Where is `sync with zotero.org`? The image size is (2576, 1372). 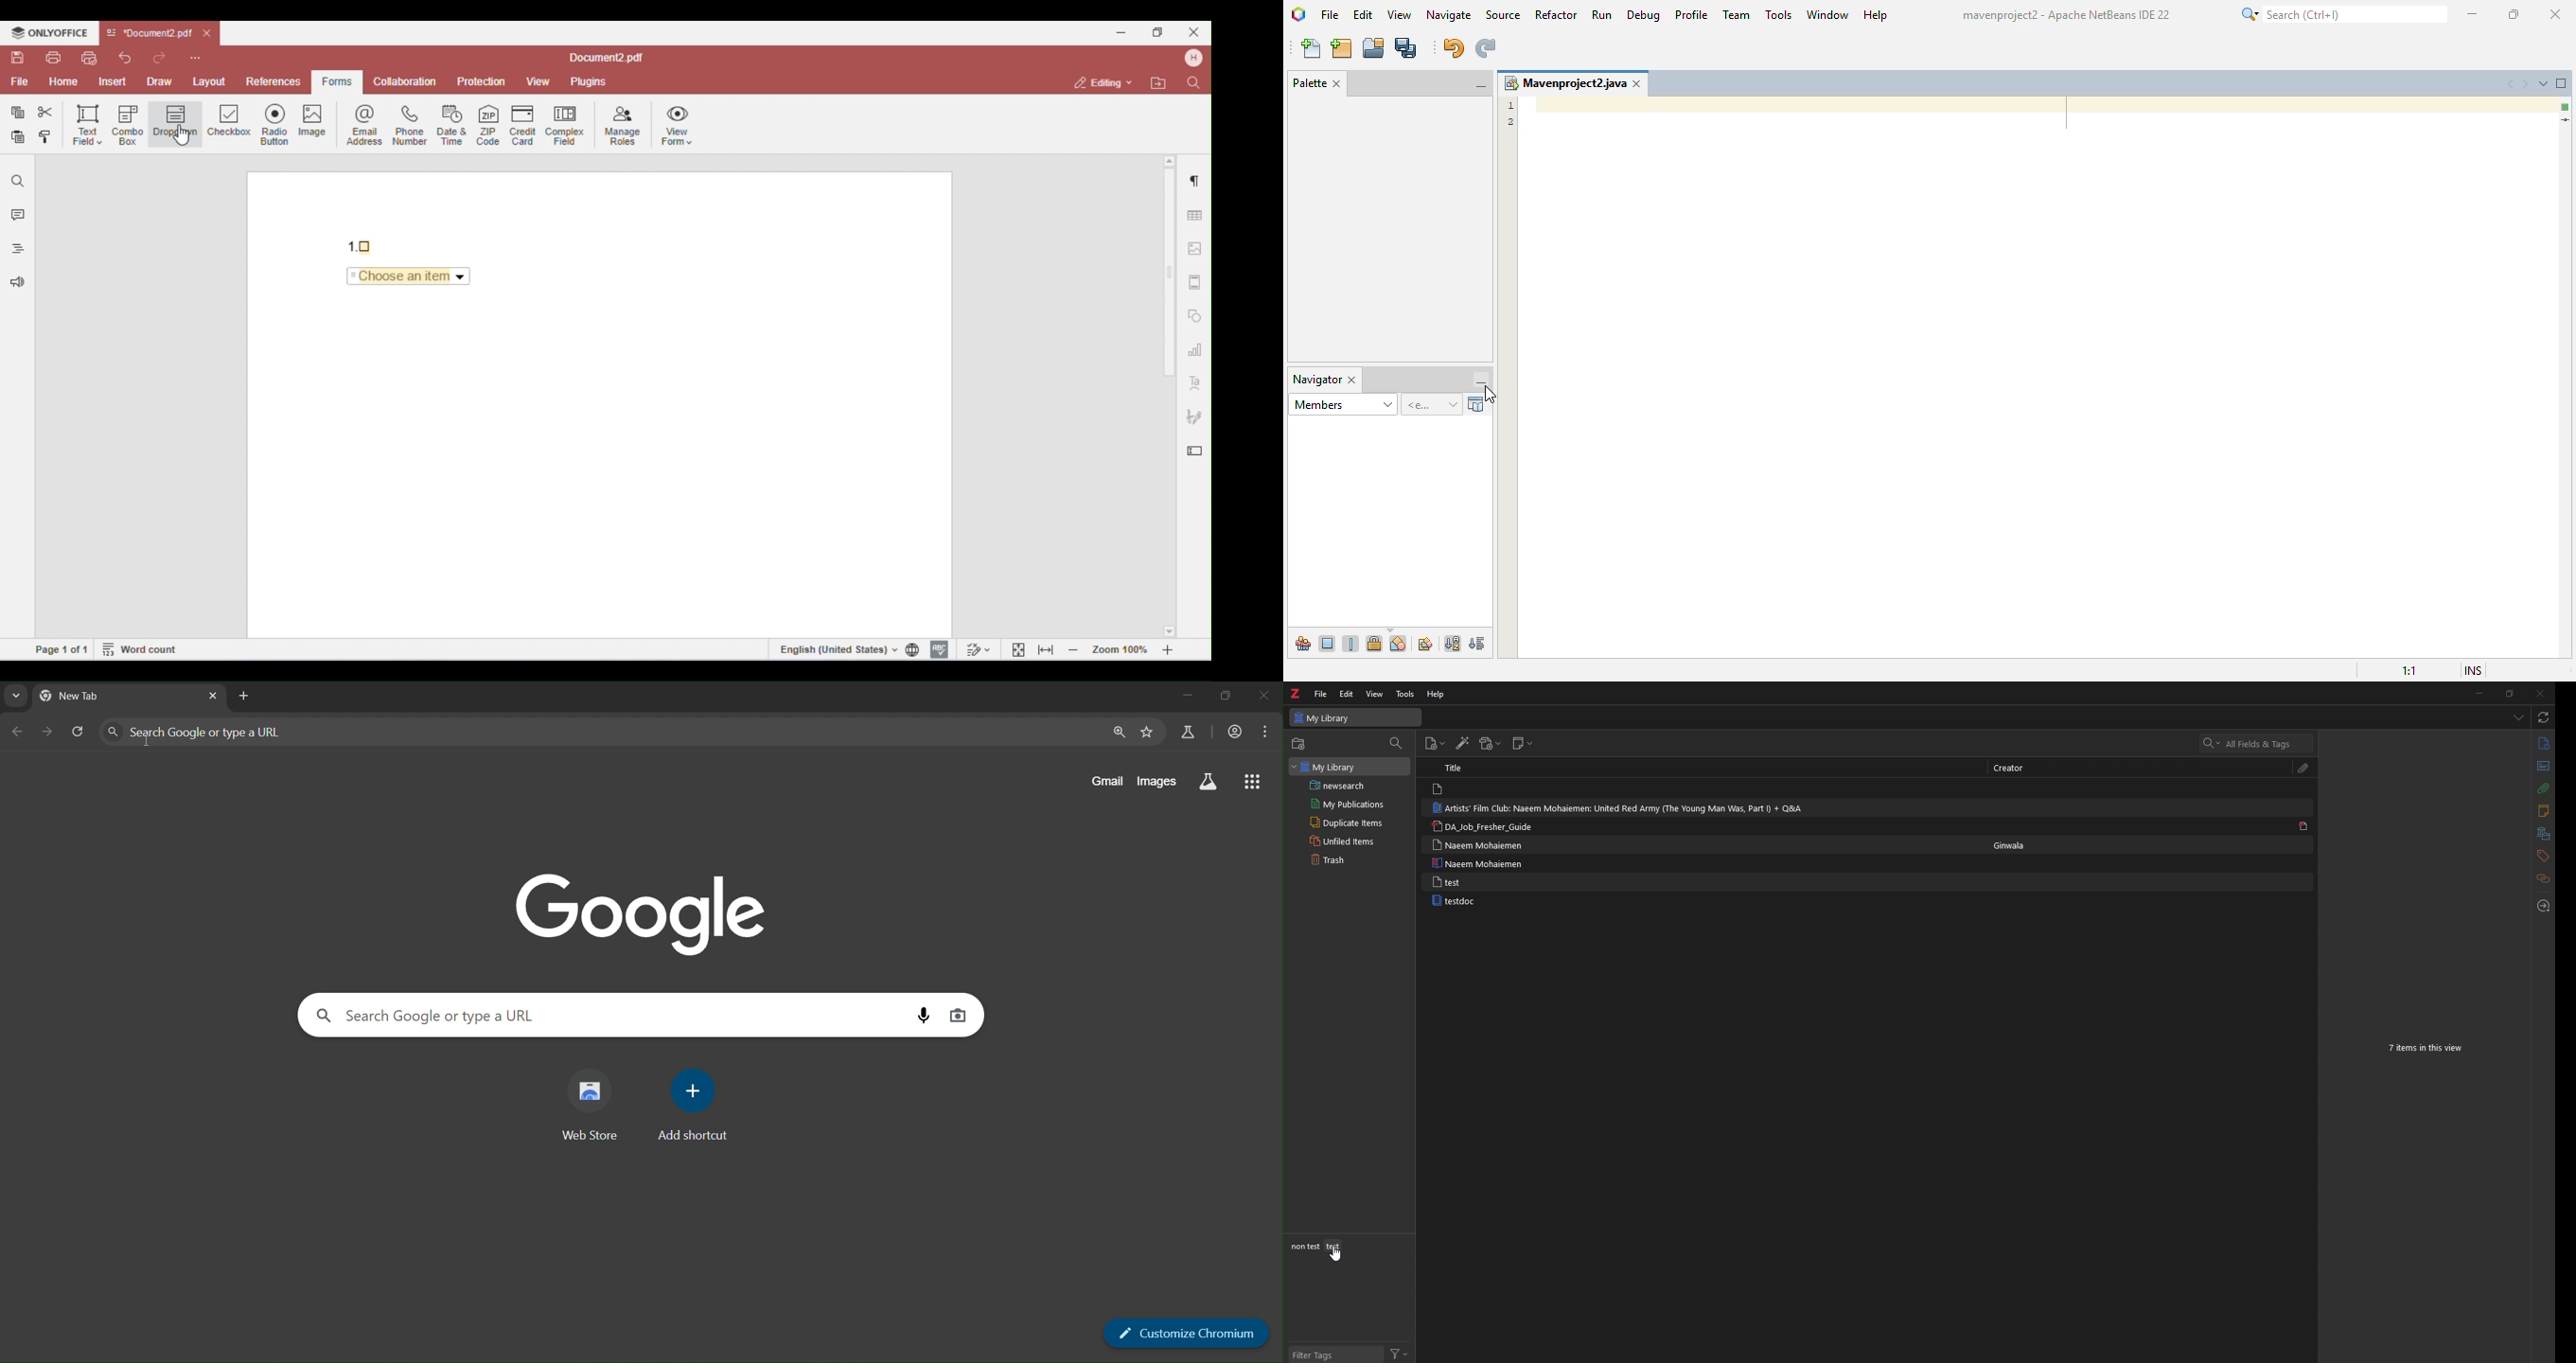 sync with zotero.org is located at coordinates (2545, 718).